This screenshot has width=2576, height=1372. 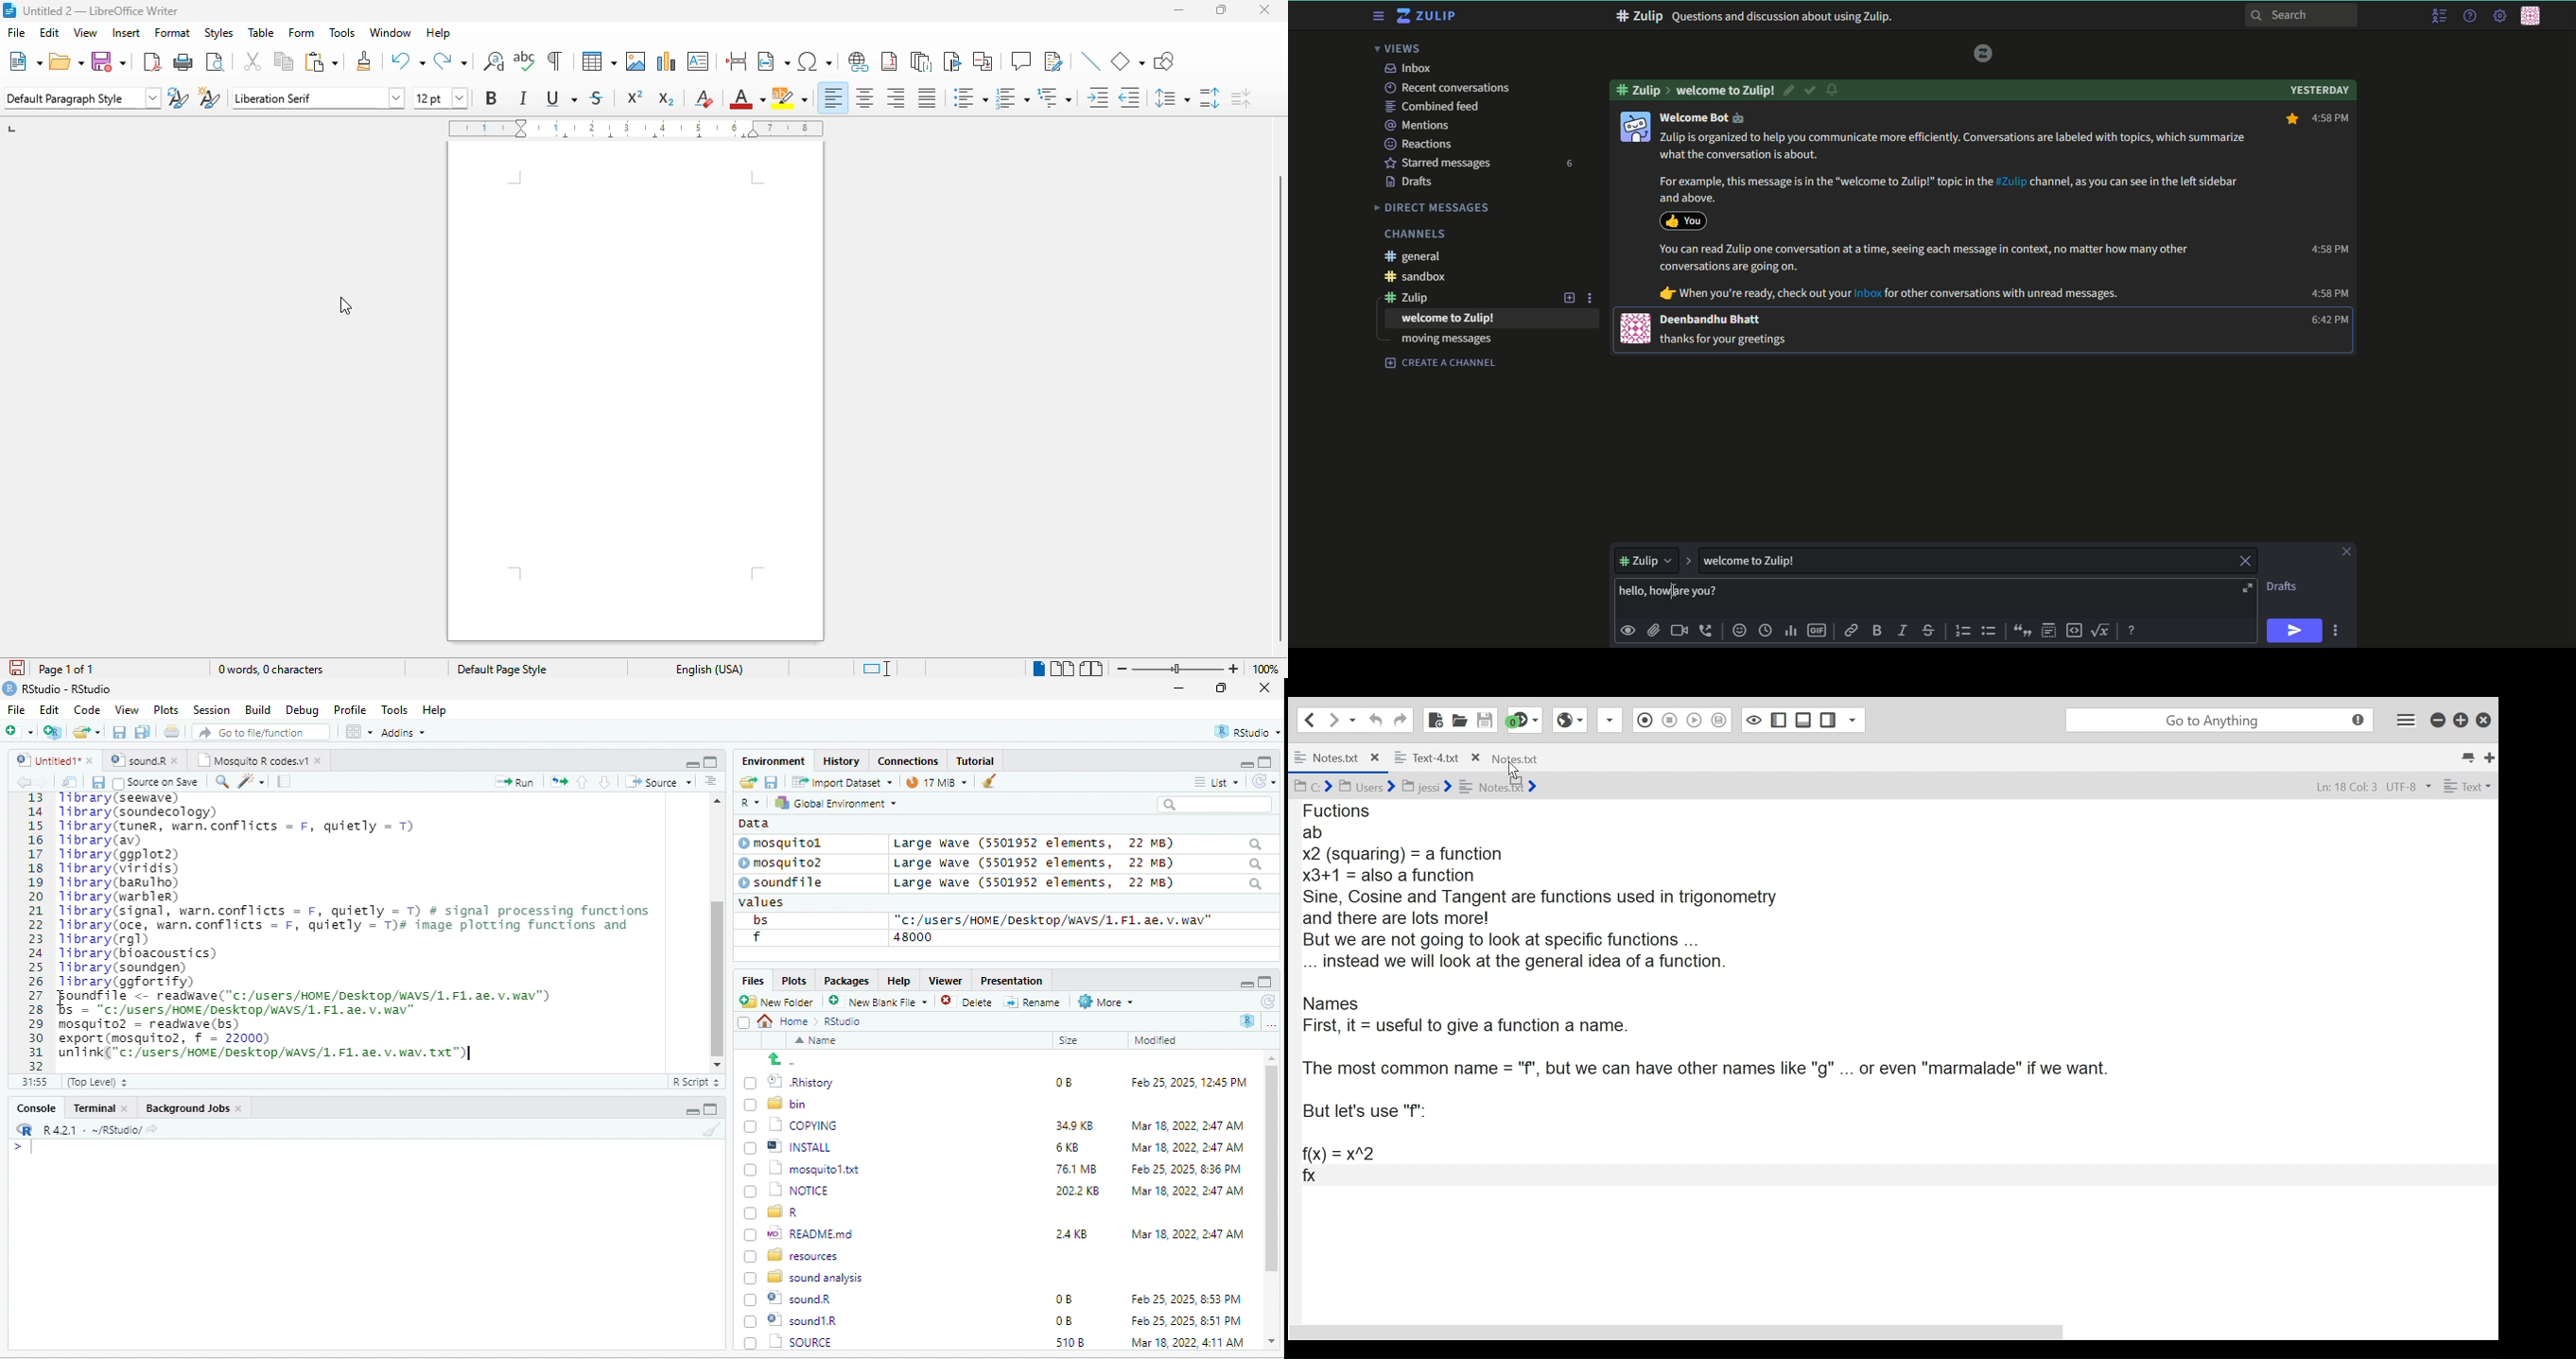 I want to click on export directly as PDF, so click(x=153, y=62).